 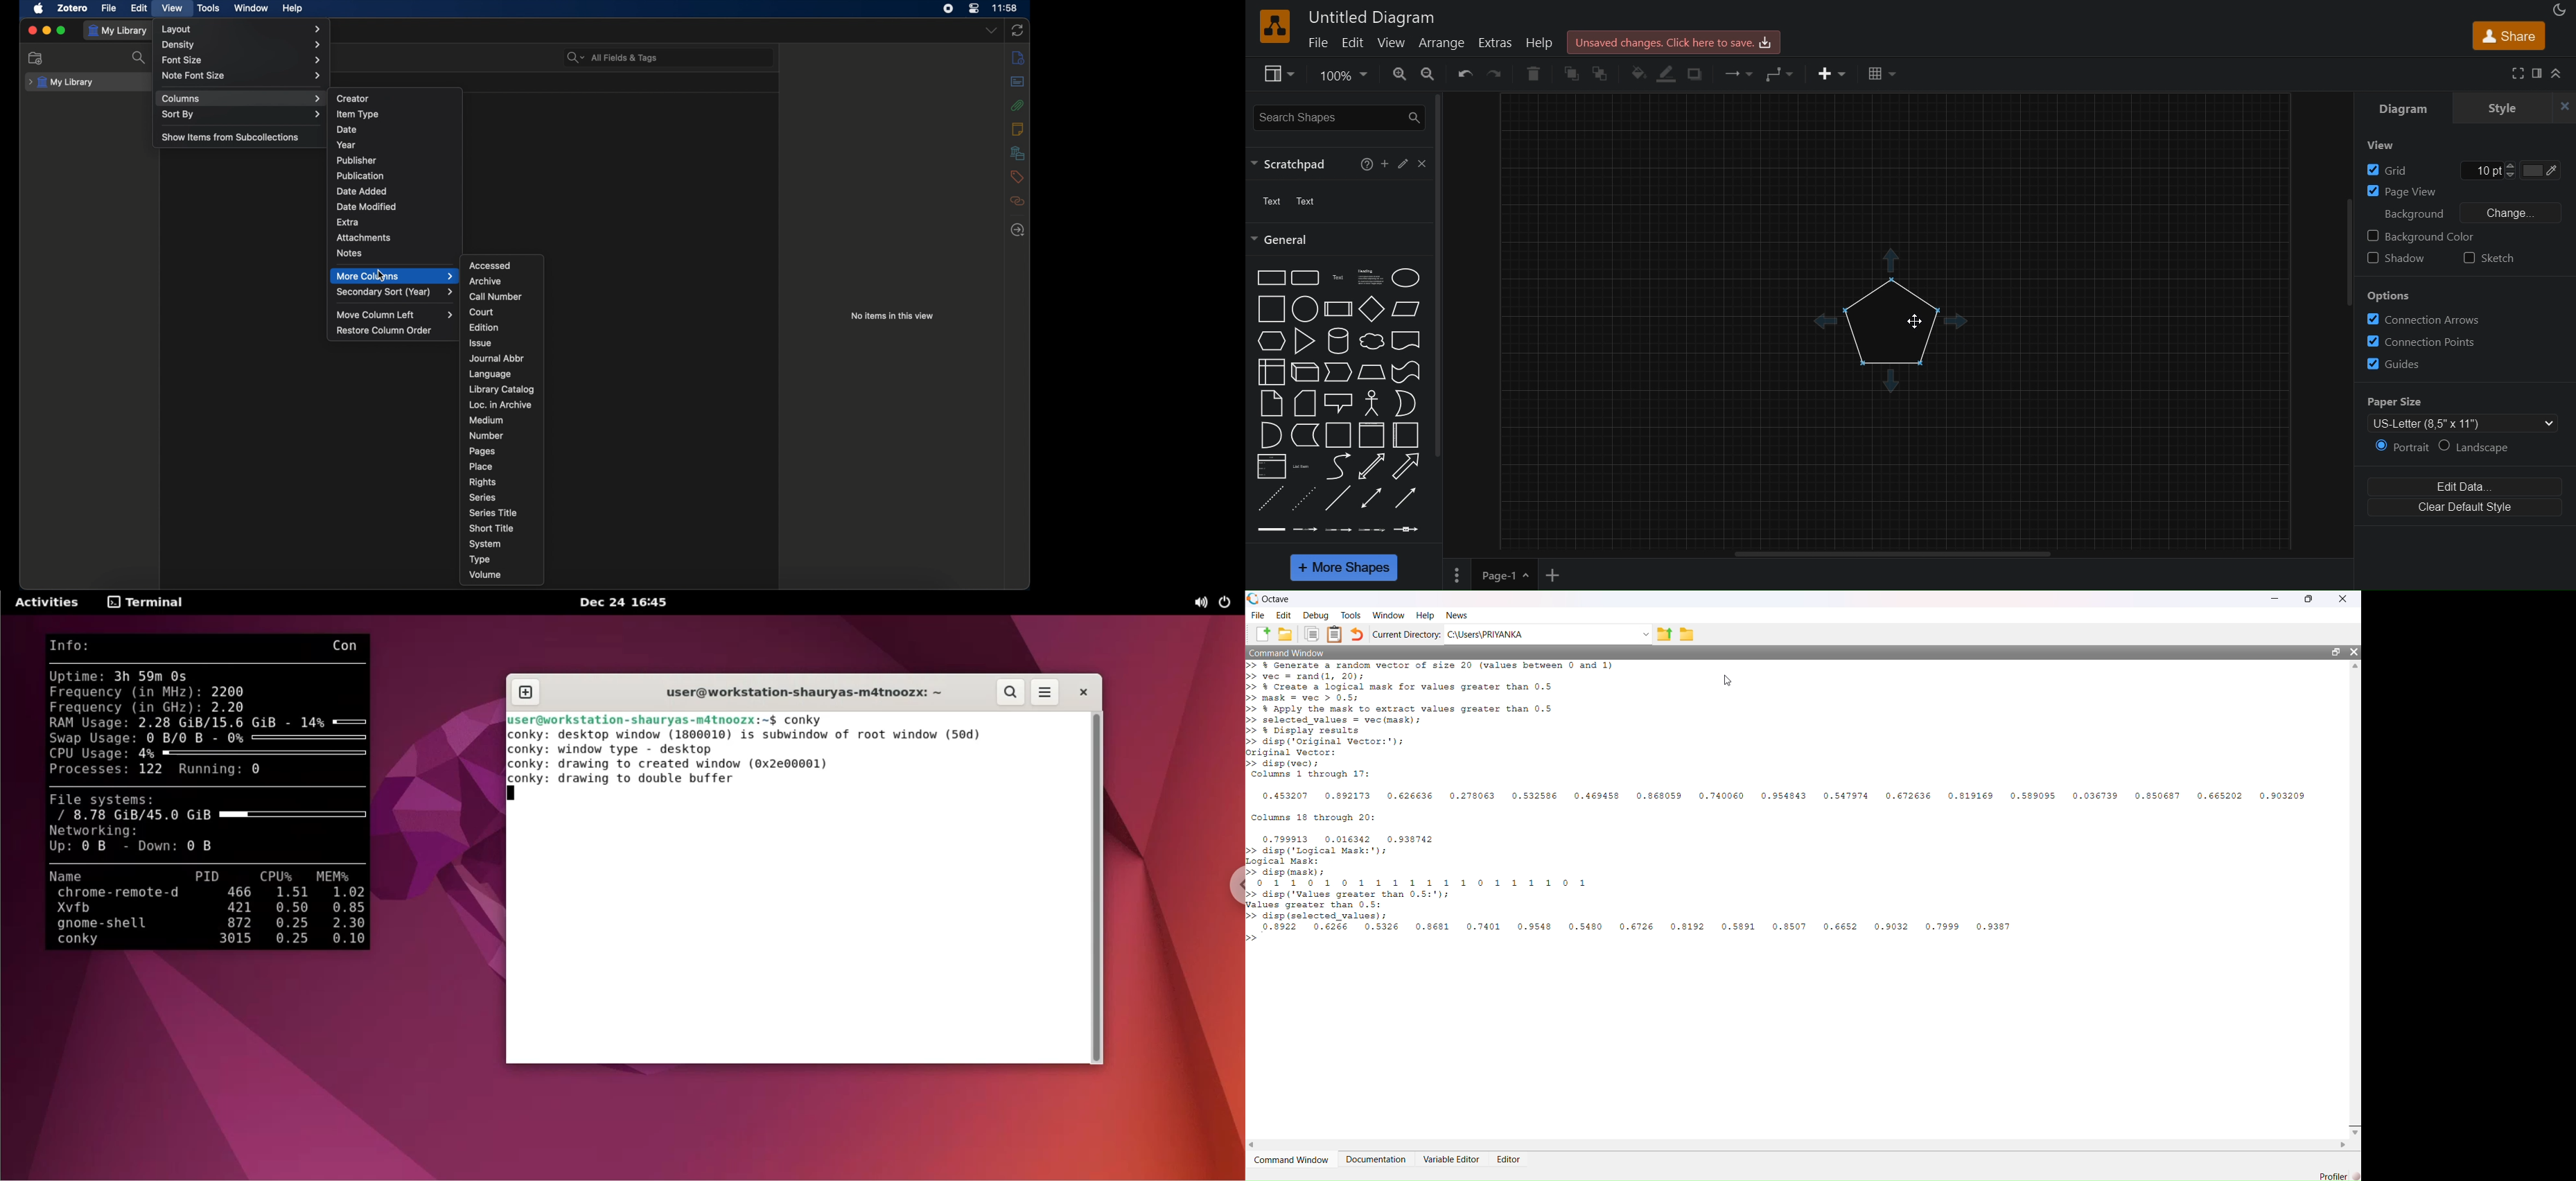 I want to click on Software logo, so click(x=1275, y=26).